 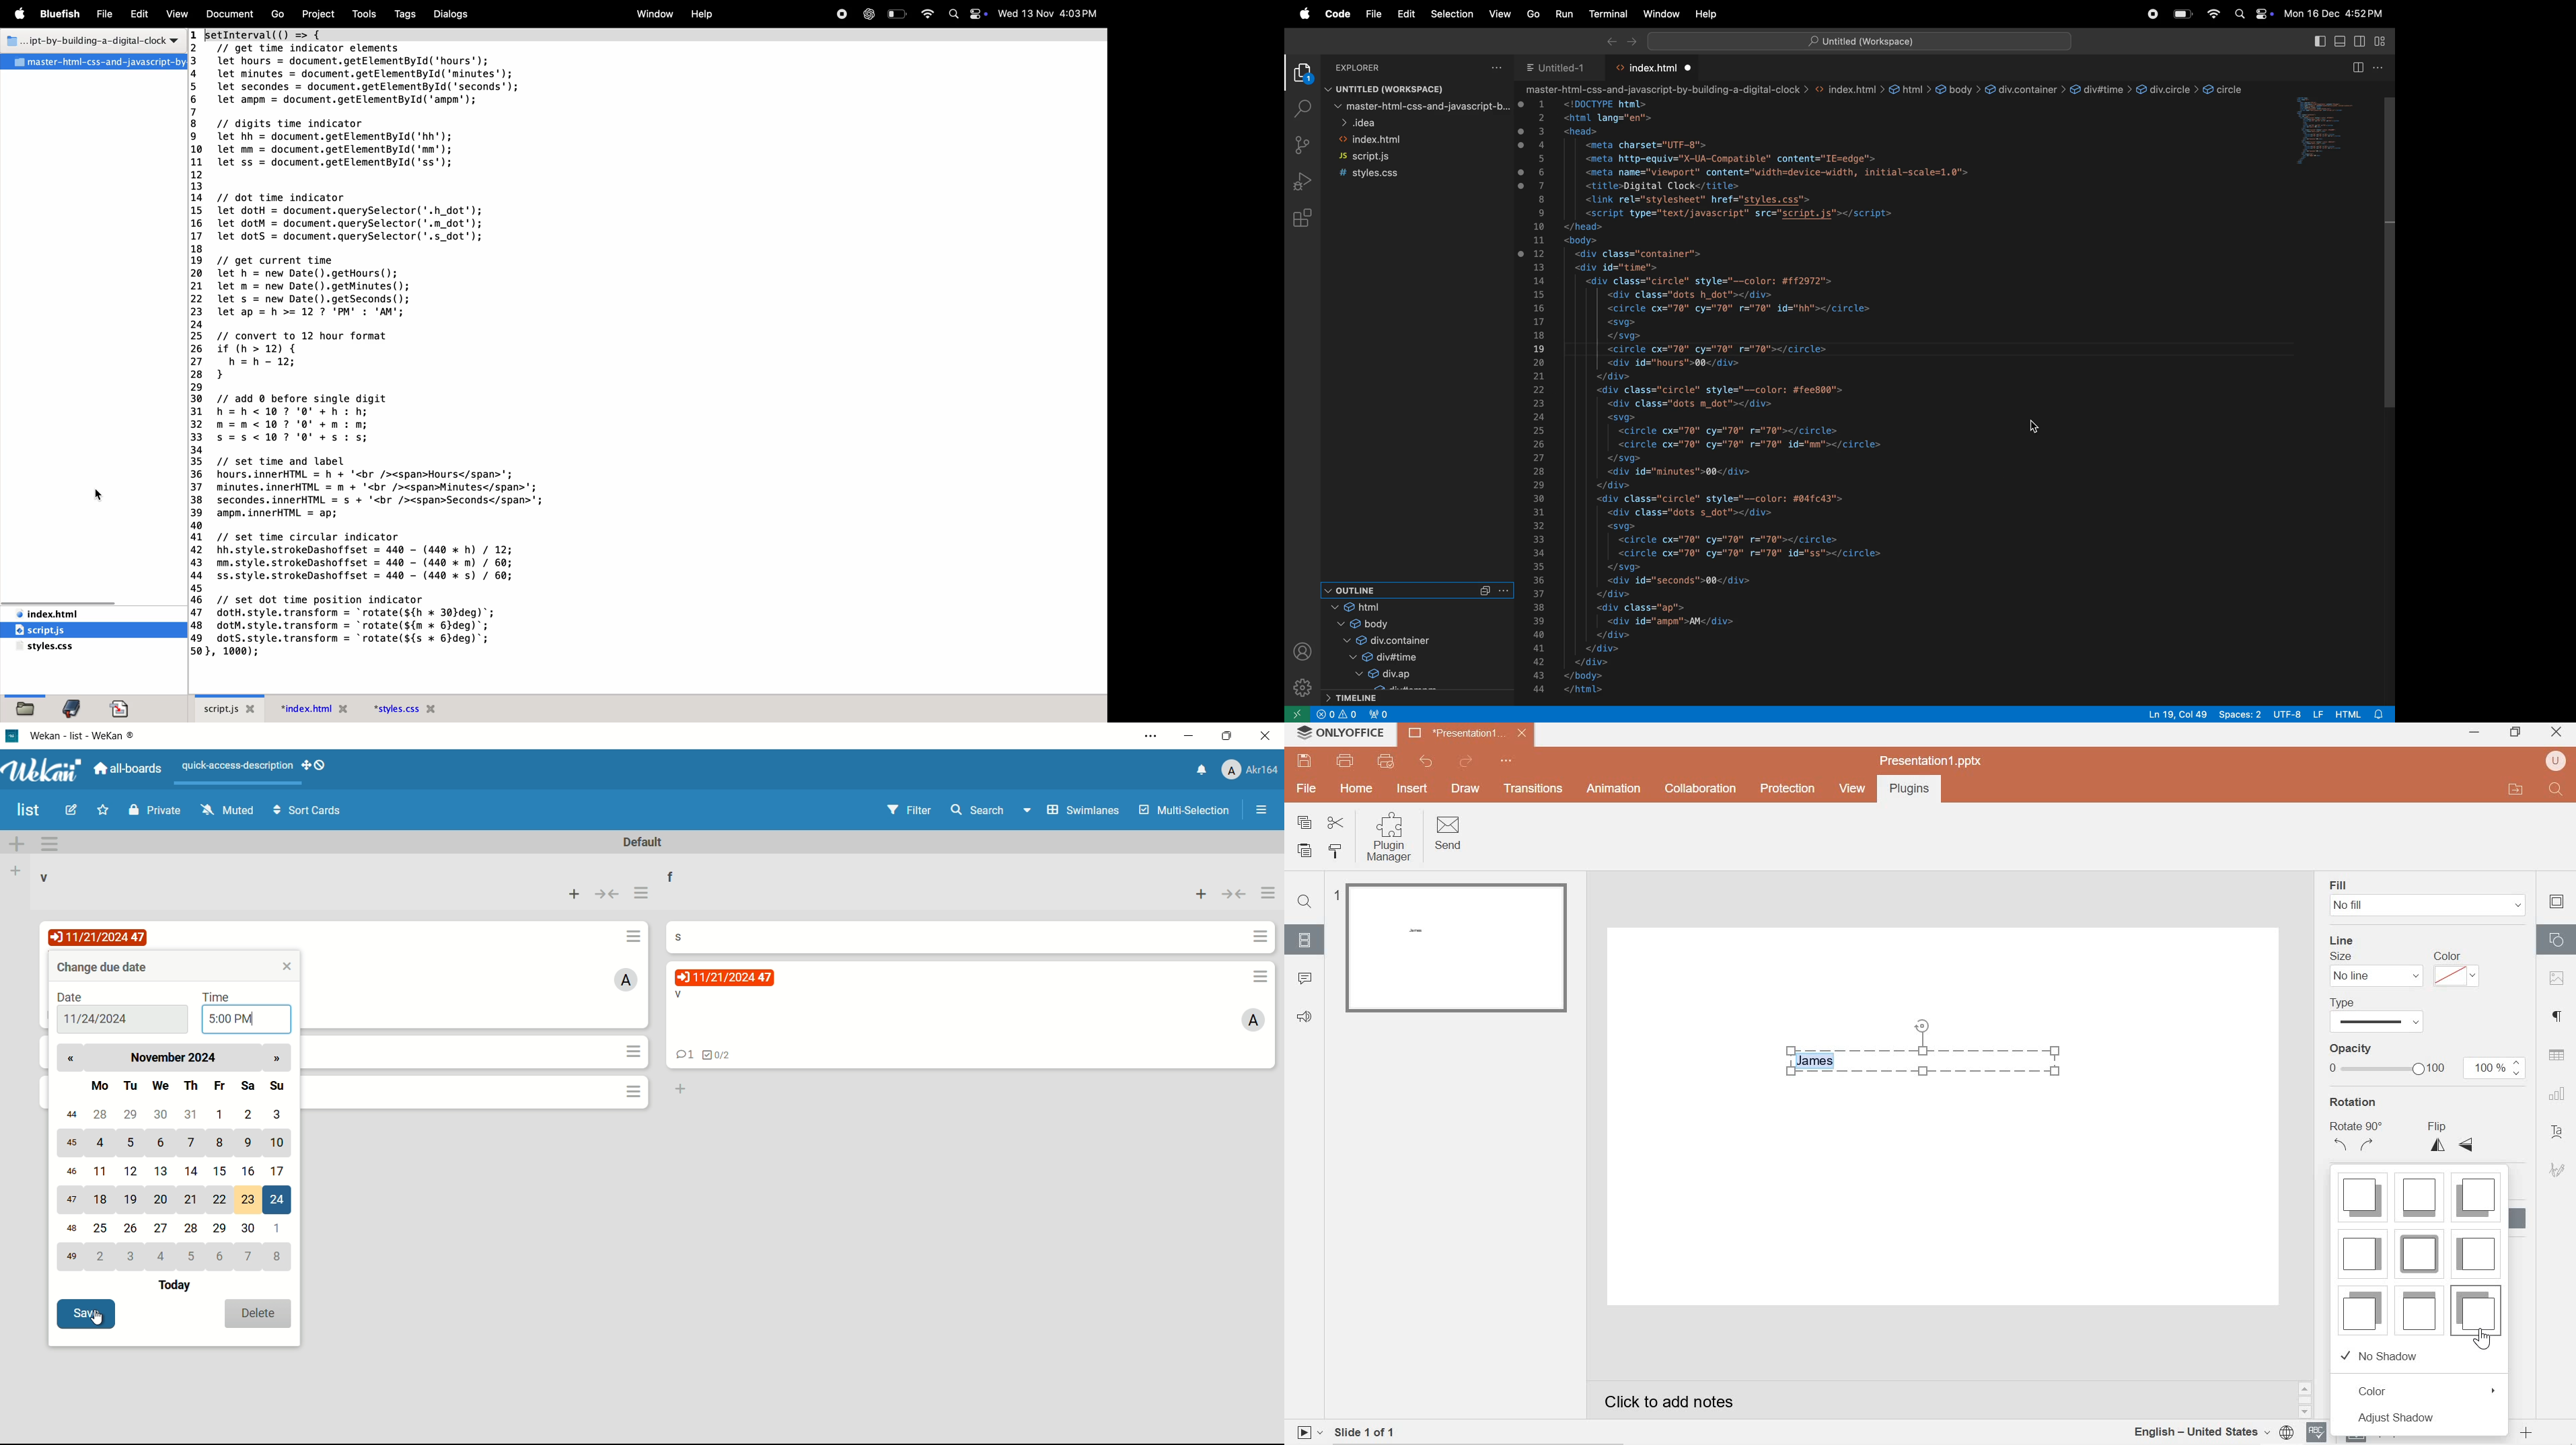 I want to click on open remote window, so click(x=1299, y=713).